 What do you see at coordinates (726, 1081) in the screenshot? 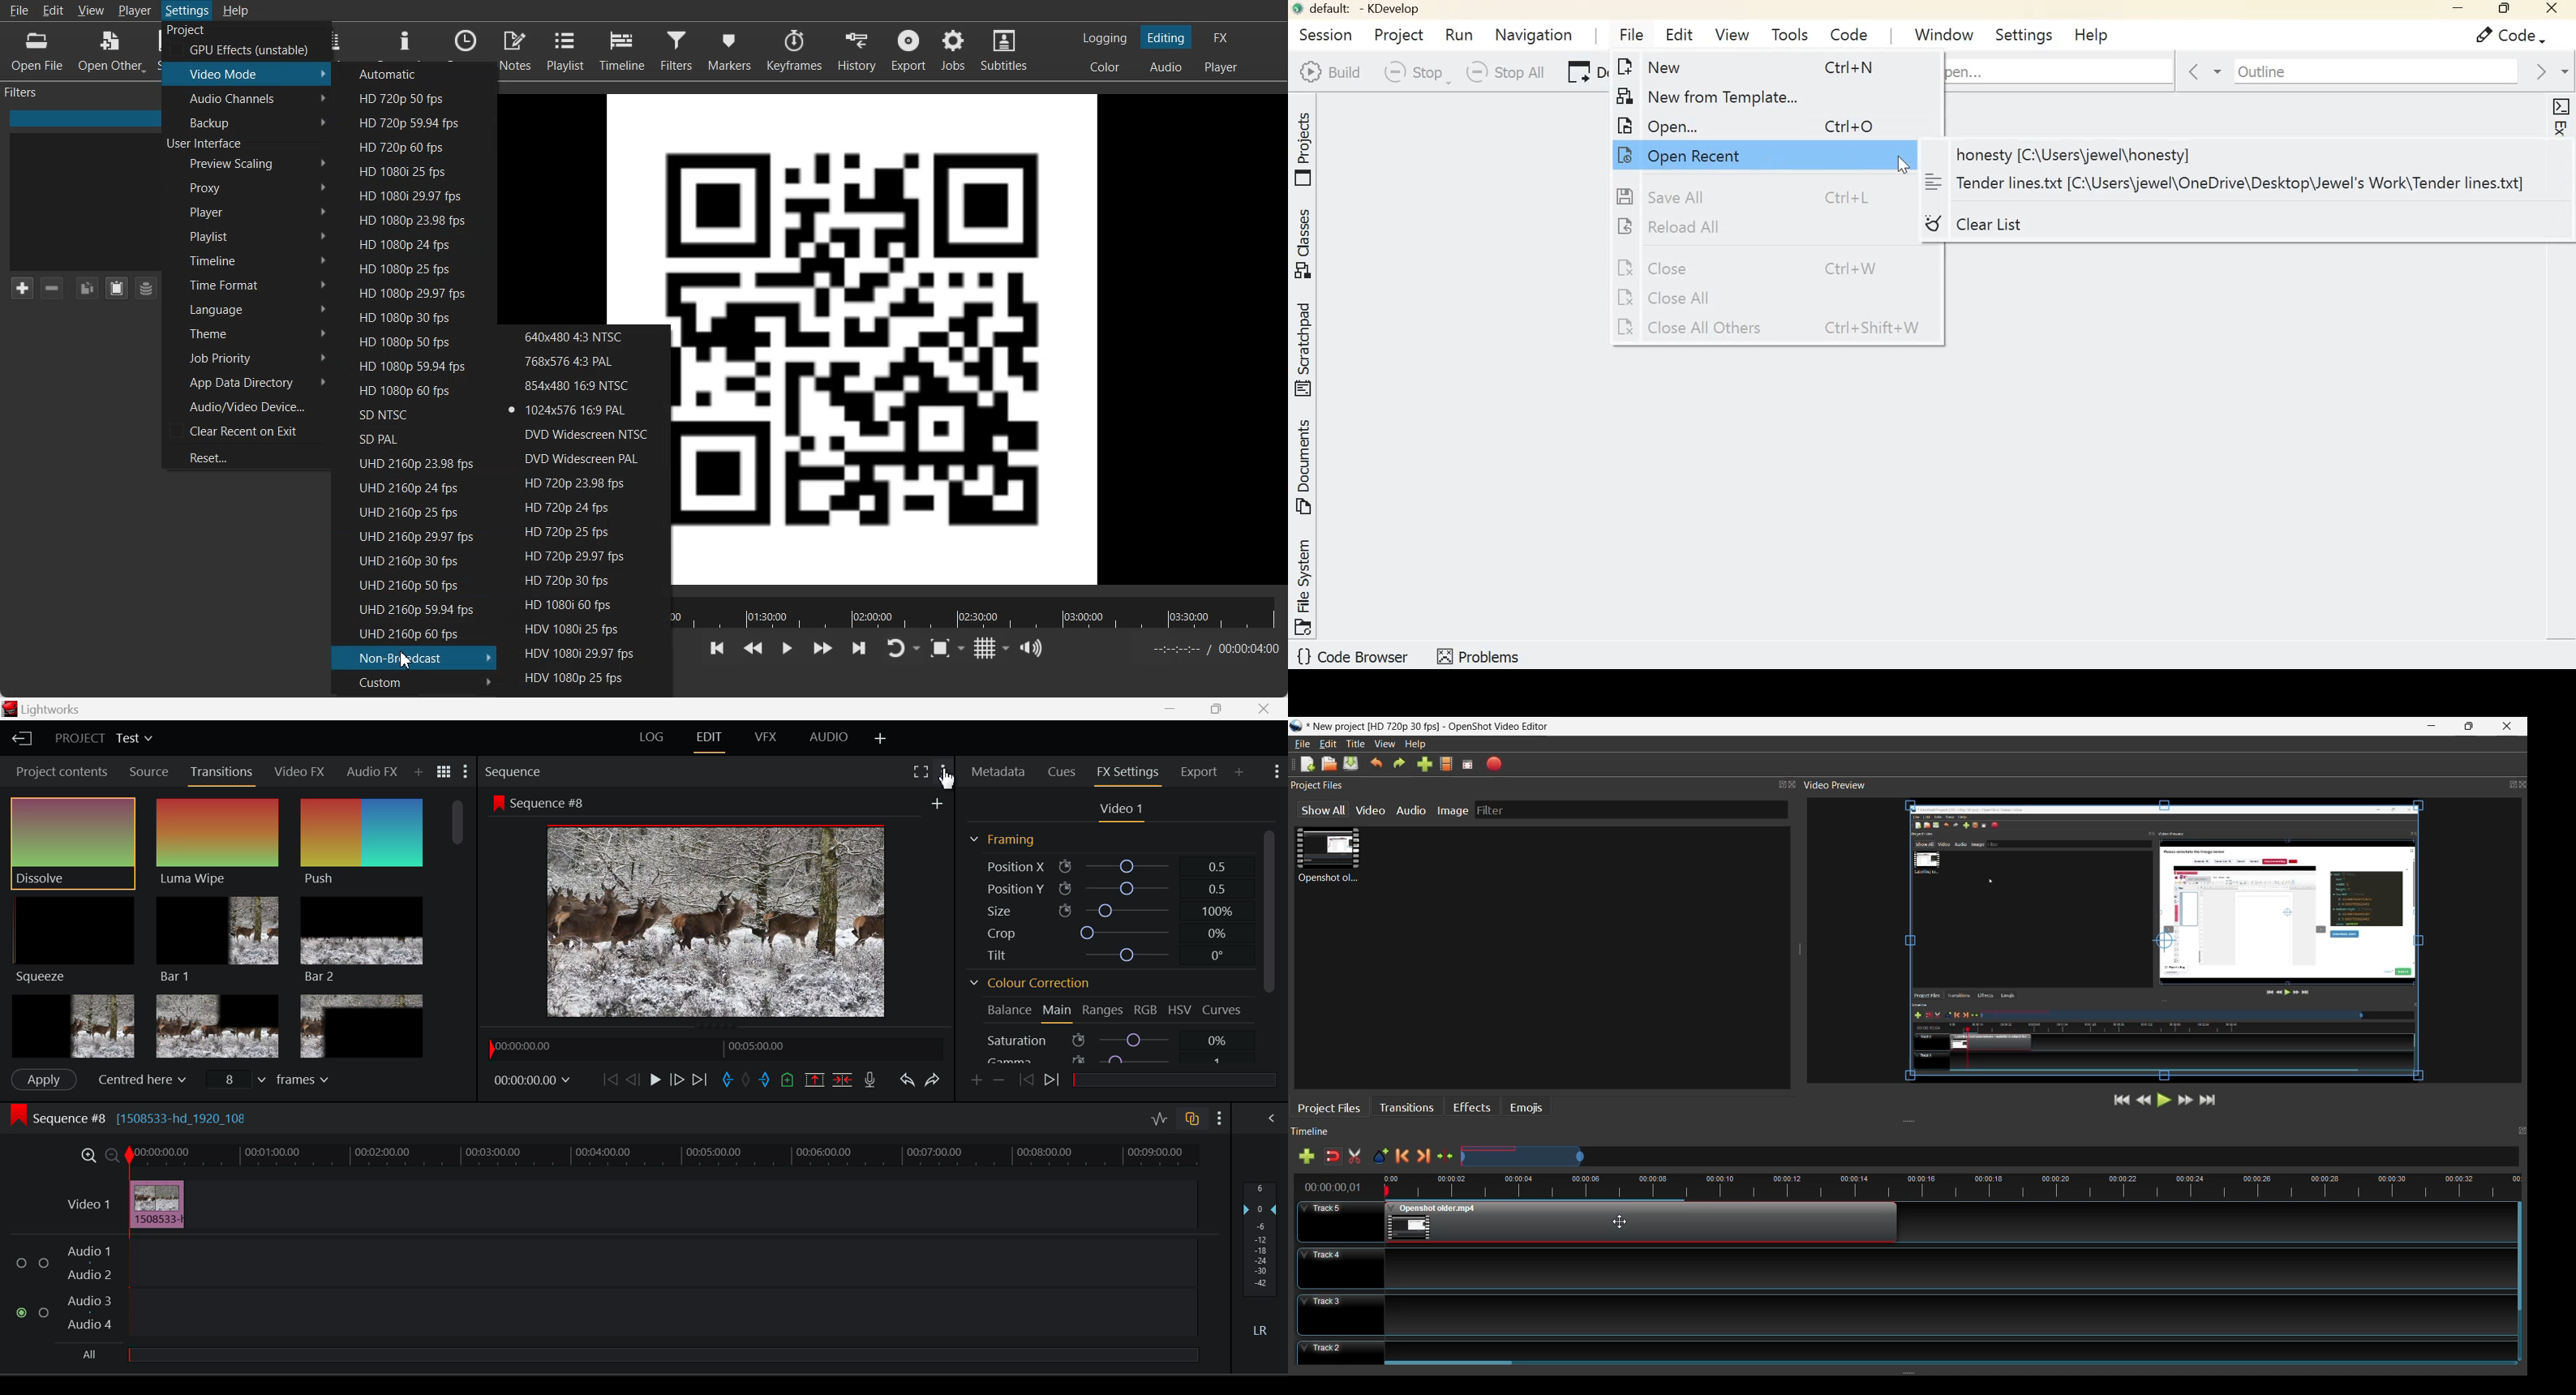
I see `Mark In` at bounding box center [726, 1081].